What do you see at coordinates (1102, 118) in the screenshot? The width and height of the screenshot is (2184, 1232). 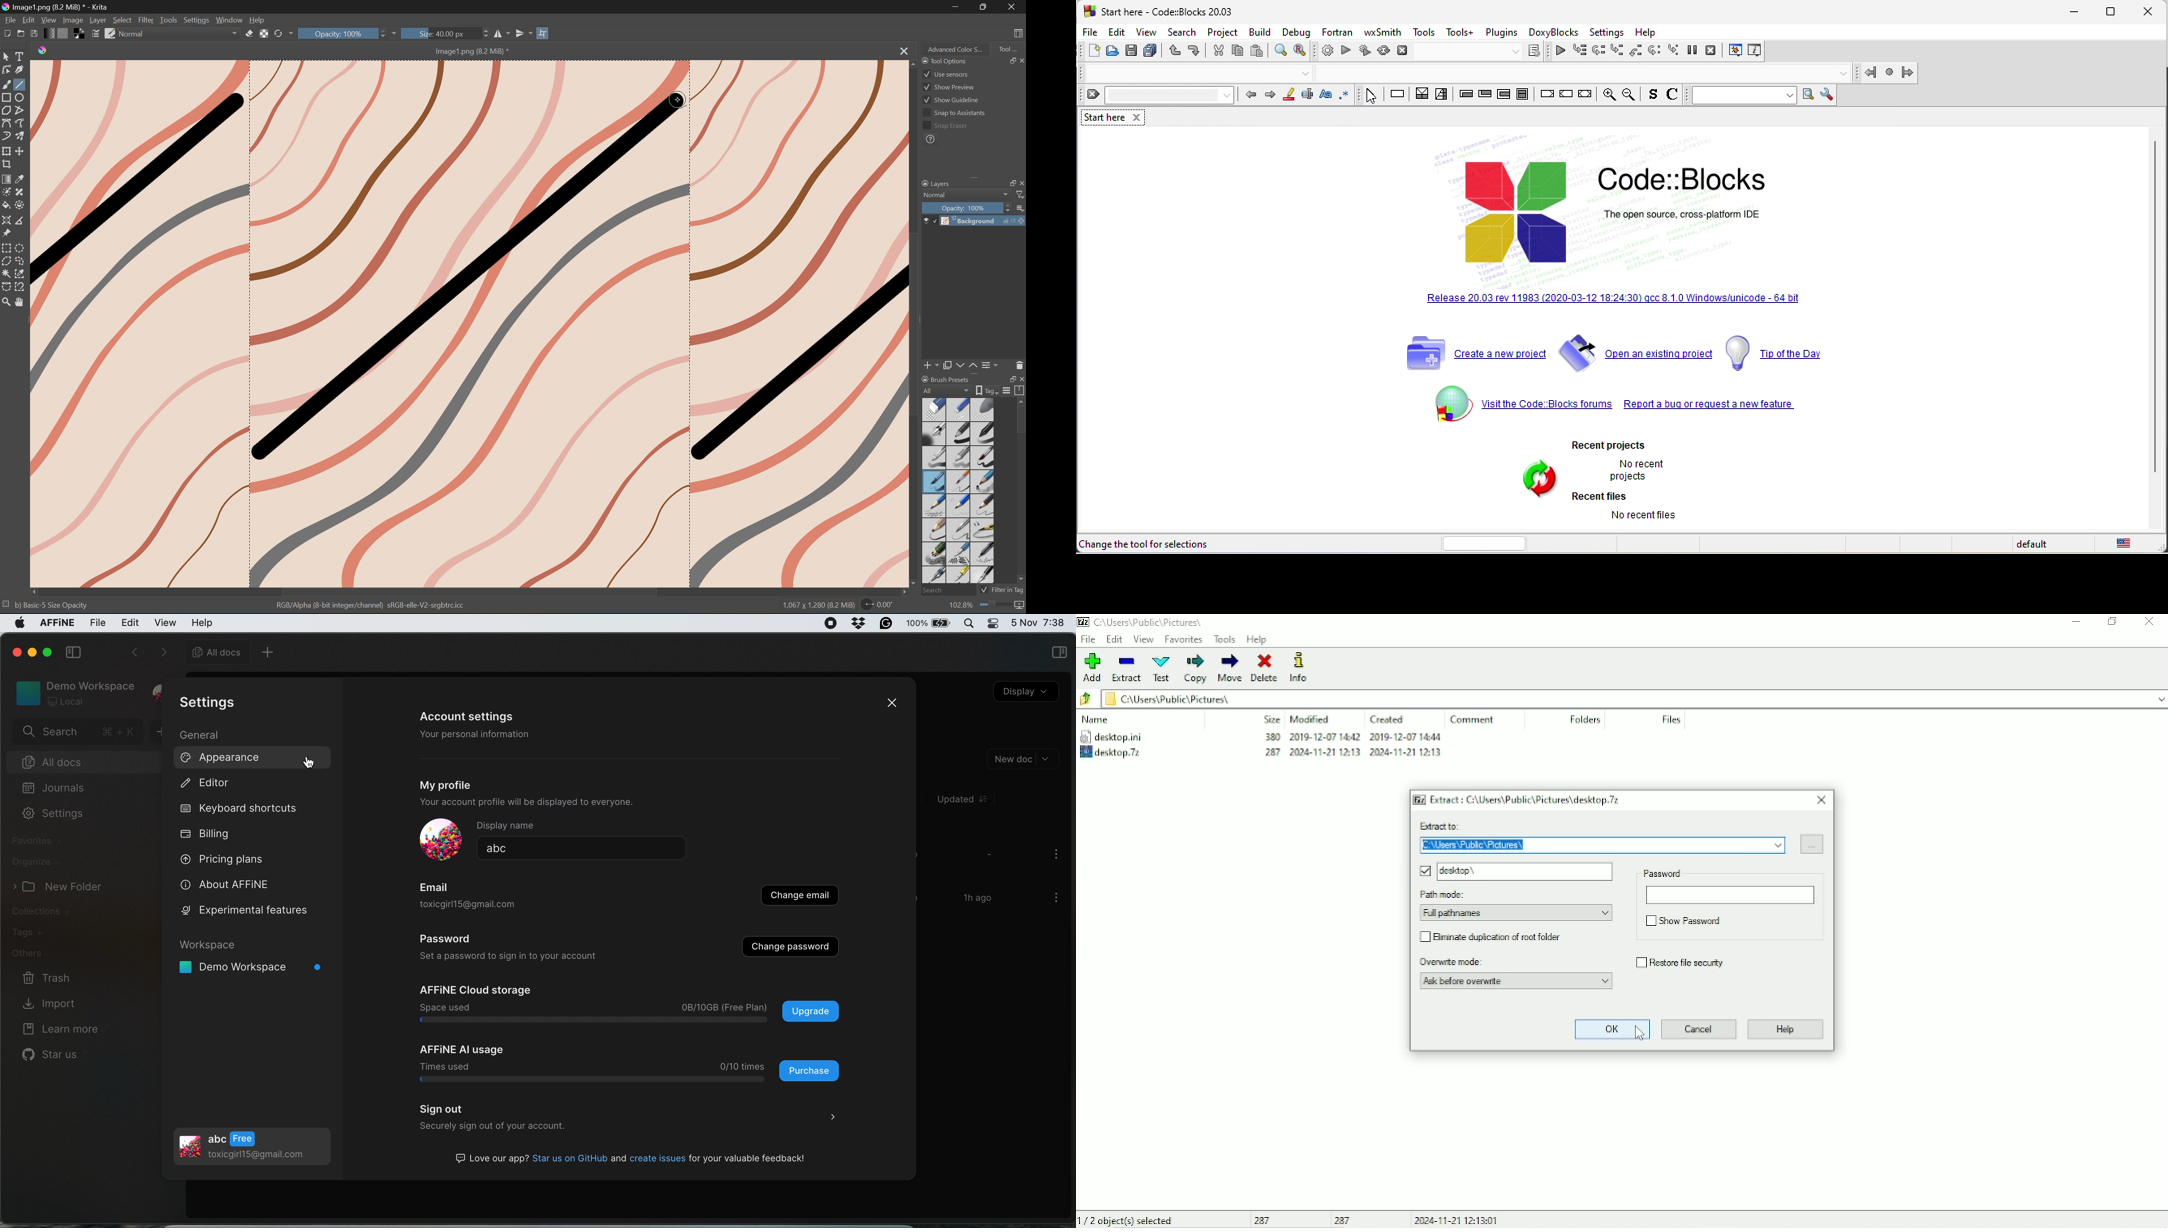 I see `start here` at bounding box center [1102, 118].